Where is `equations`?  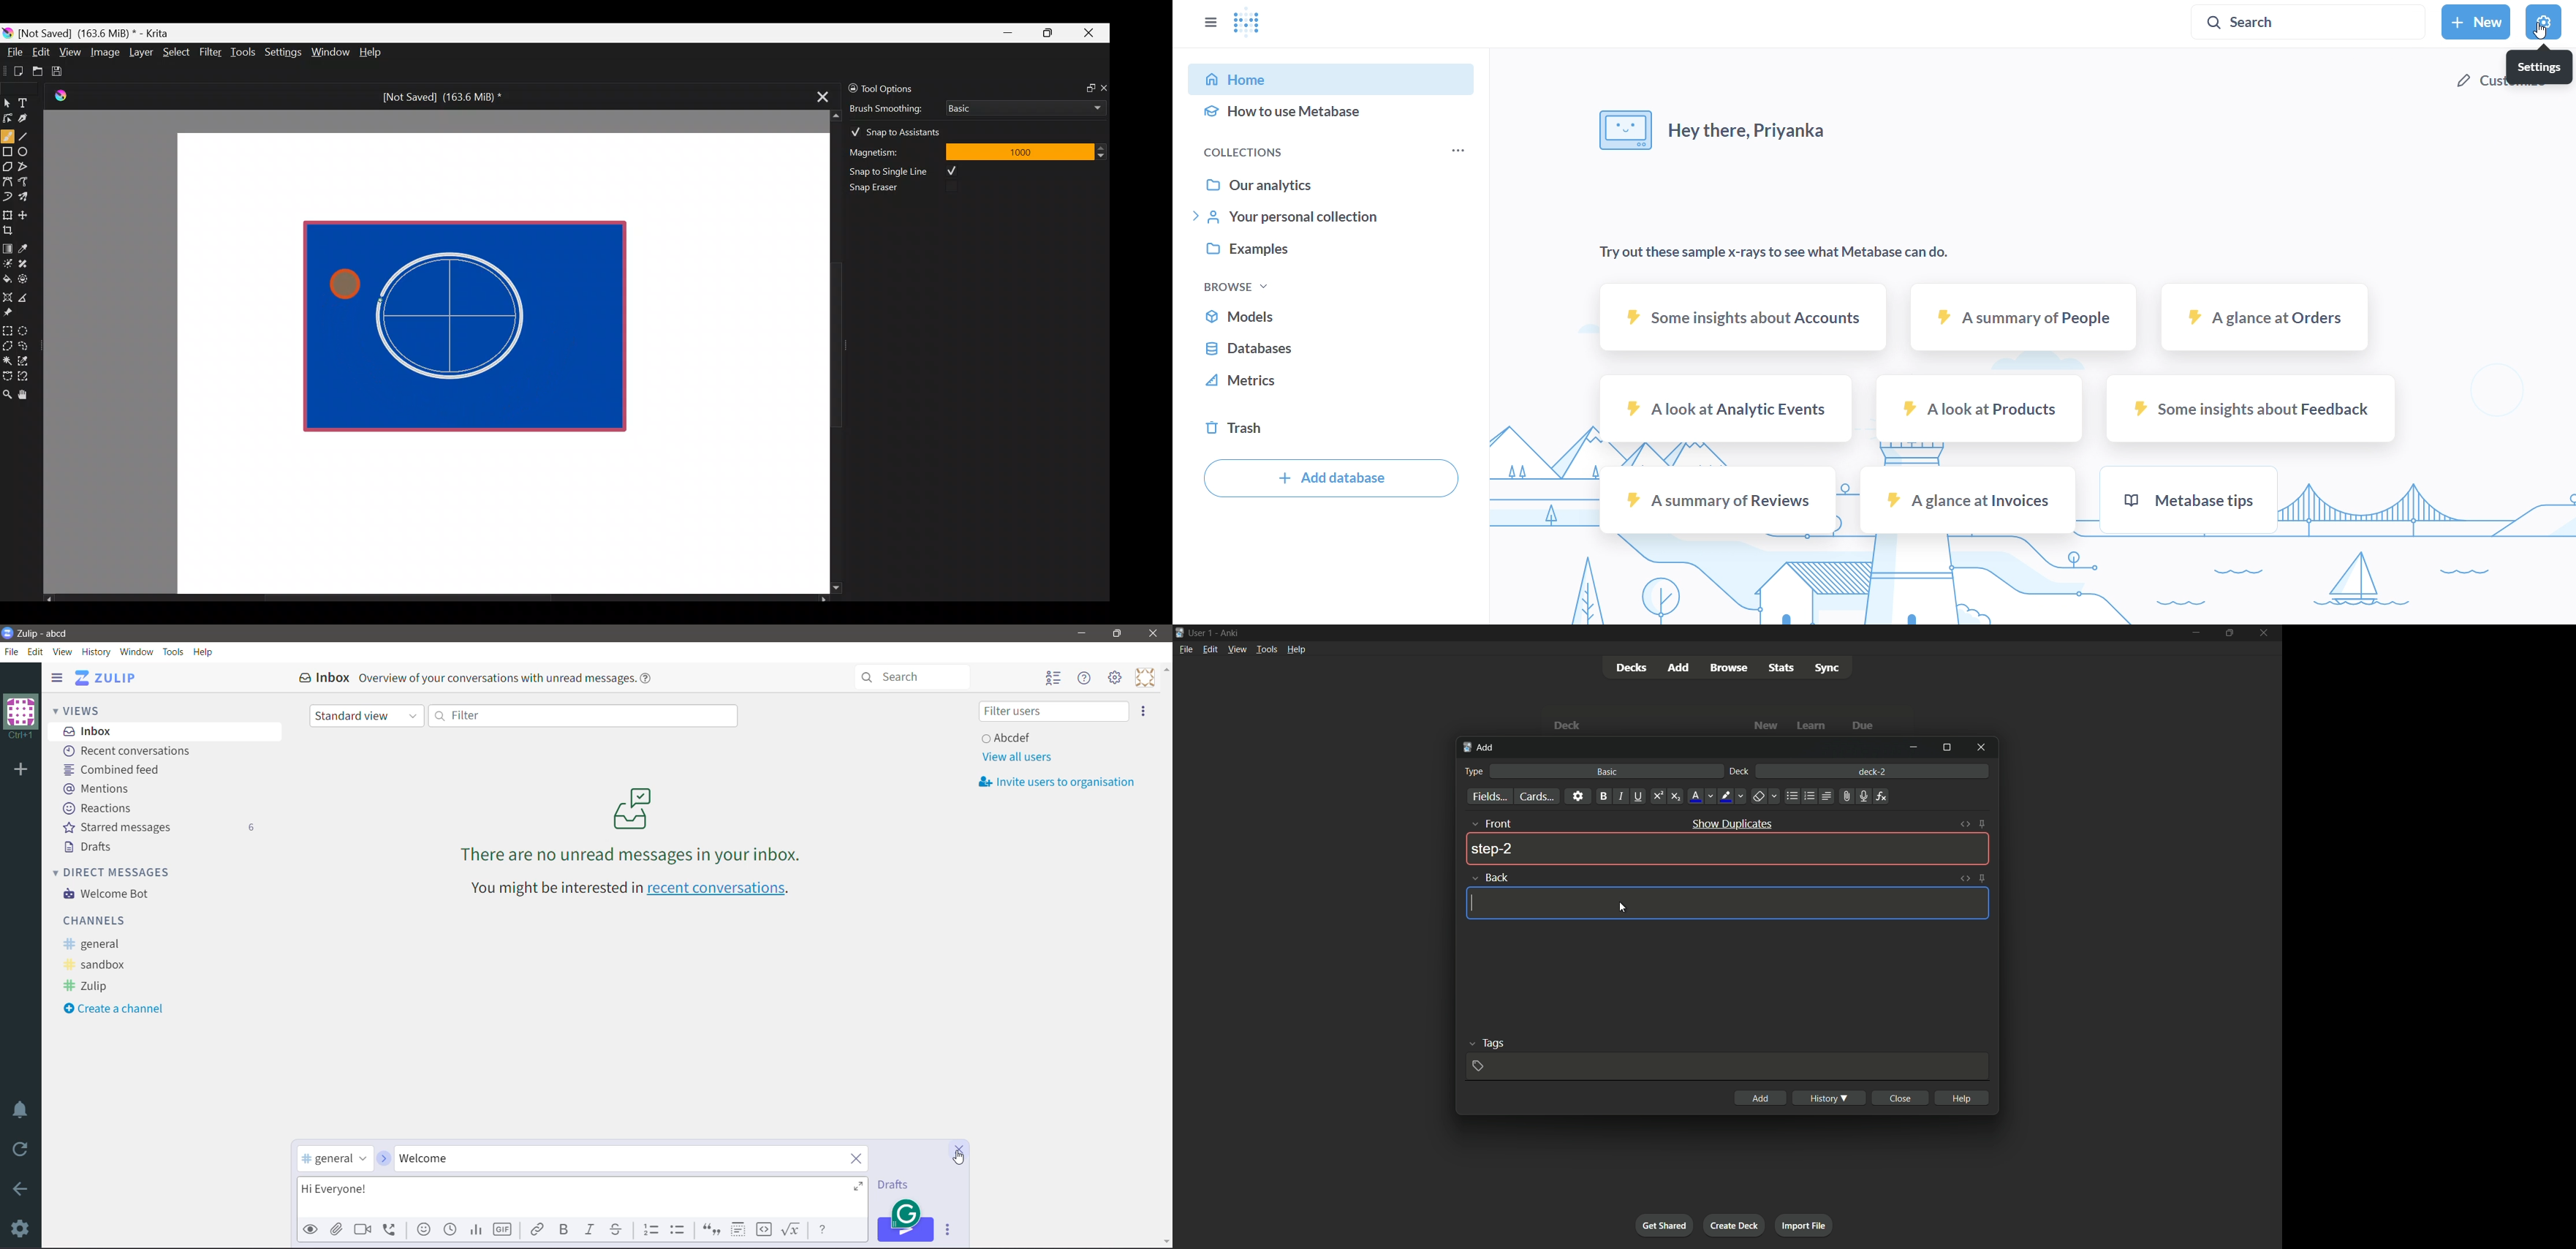
equations is located at coordinates (1883, 797).